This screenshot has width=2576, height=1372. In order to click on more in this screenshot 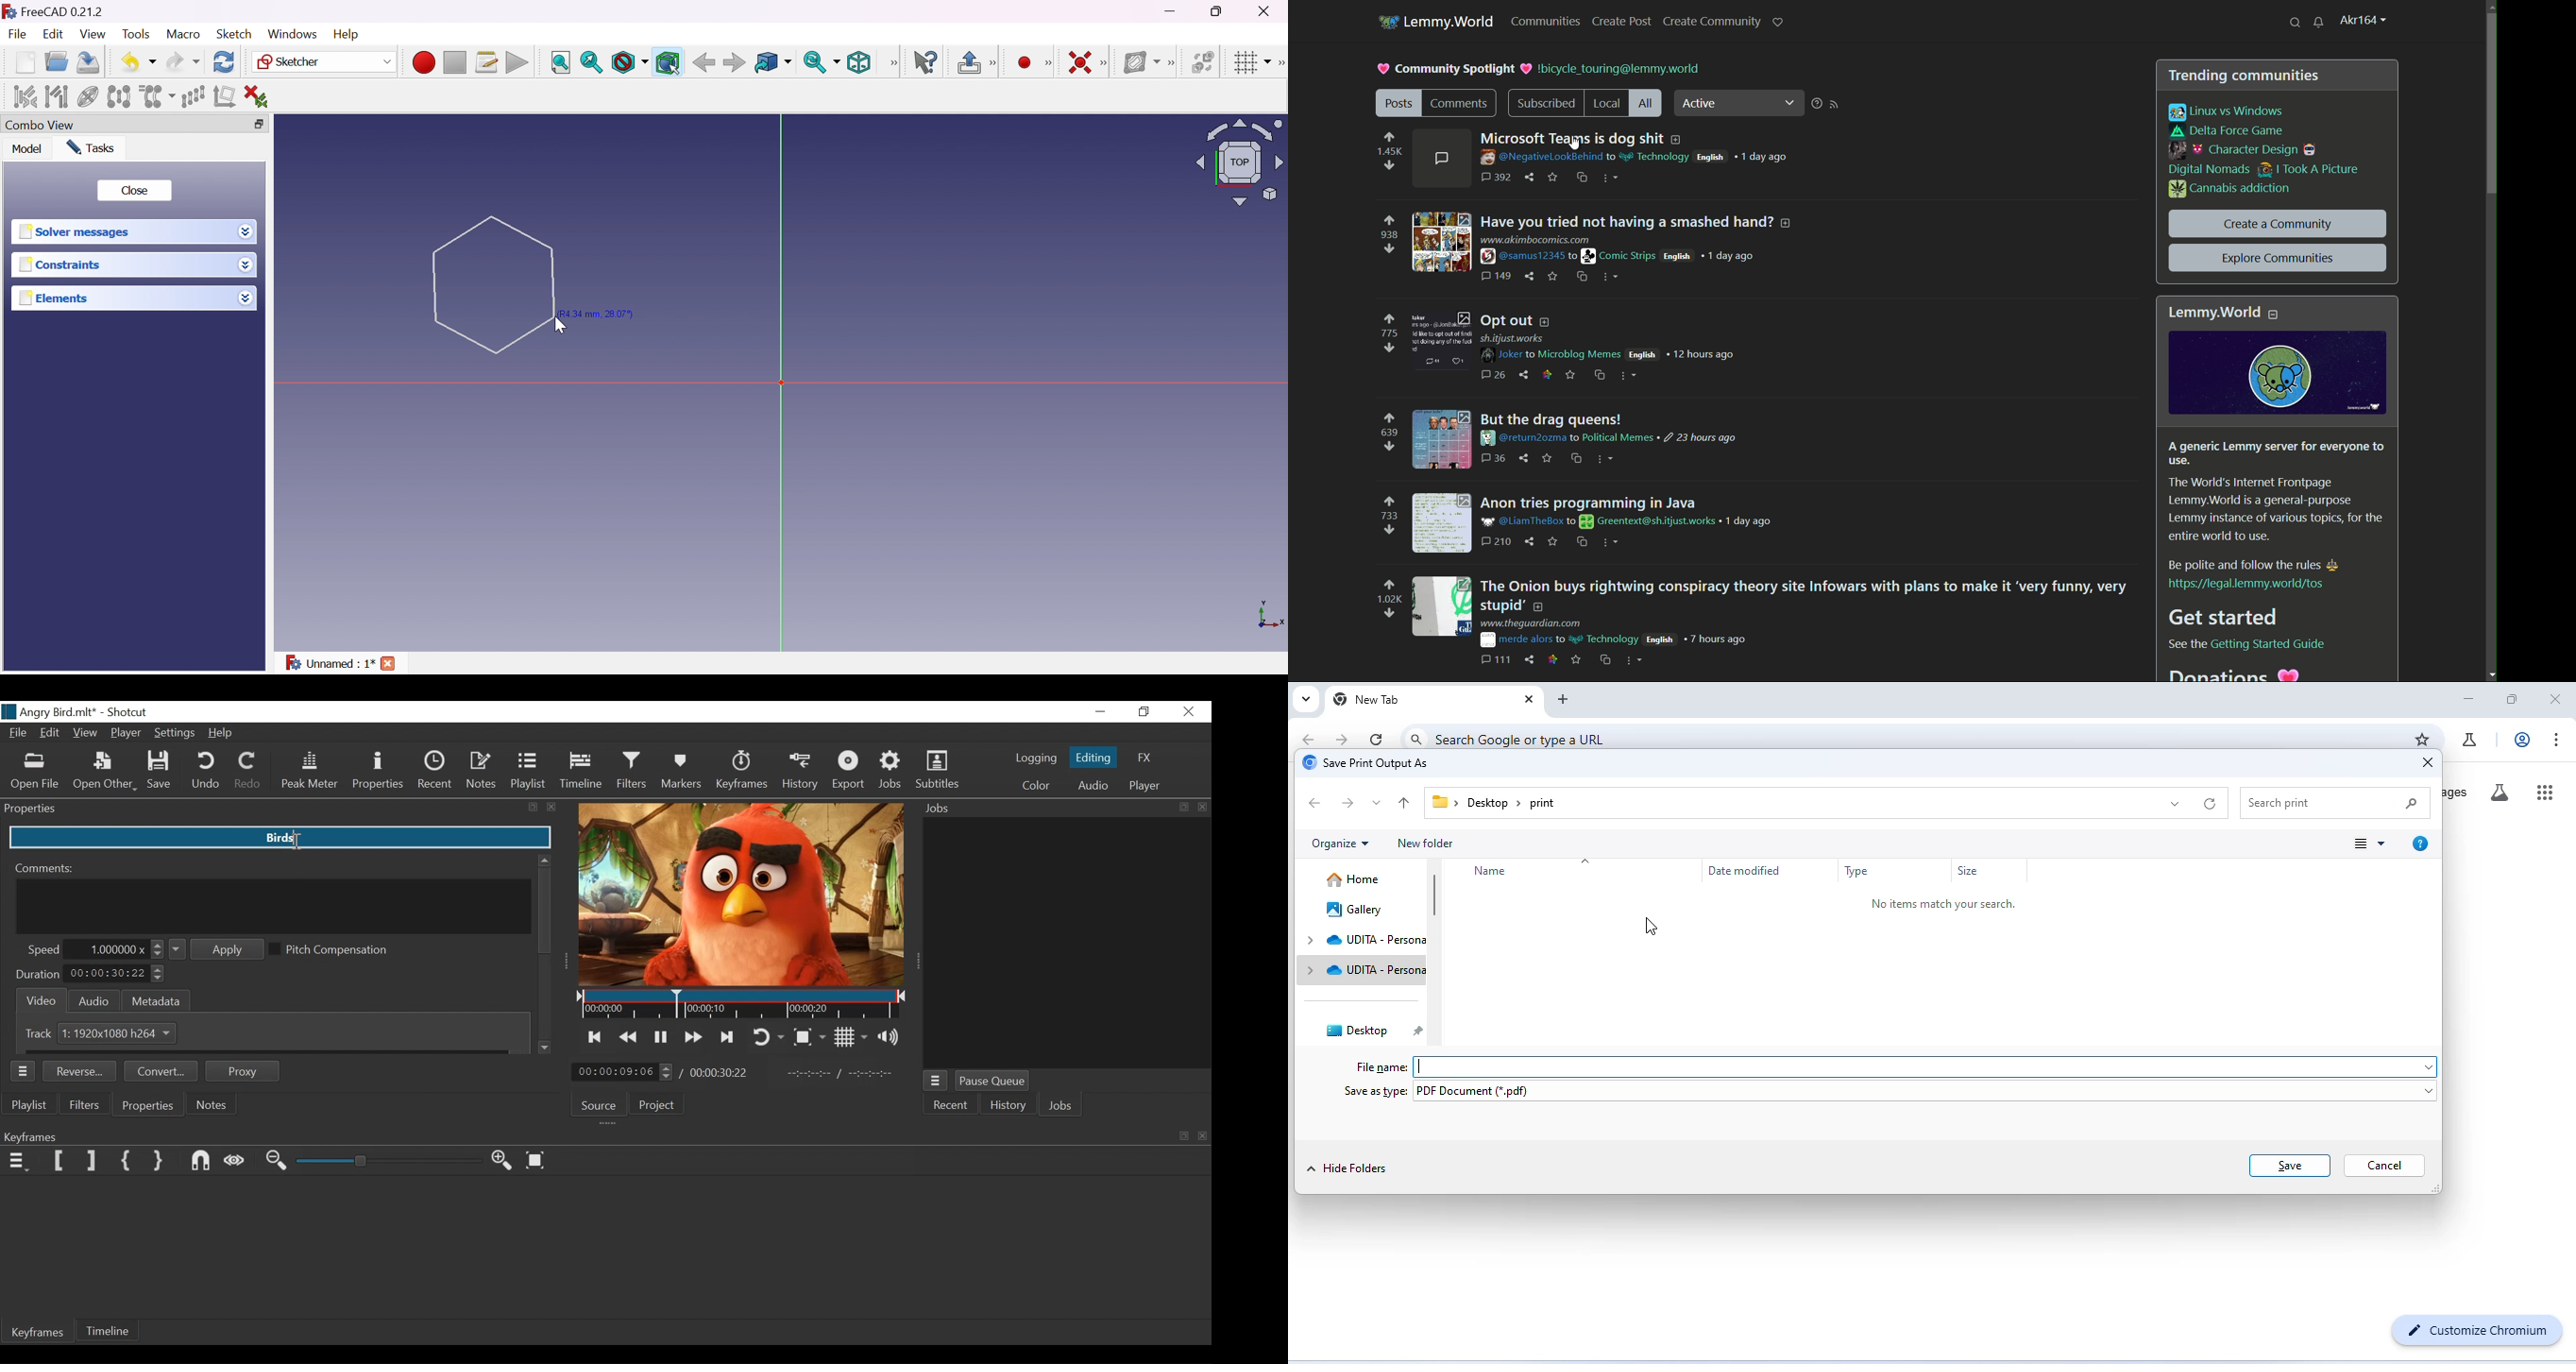, I will do `click(1628, 376)`.